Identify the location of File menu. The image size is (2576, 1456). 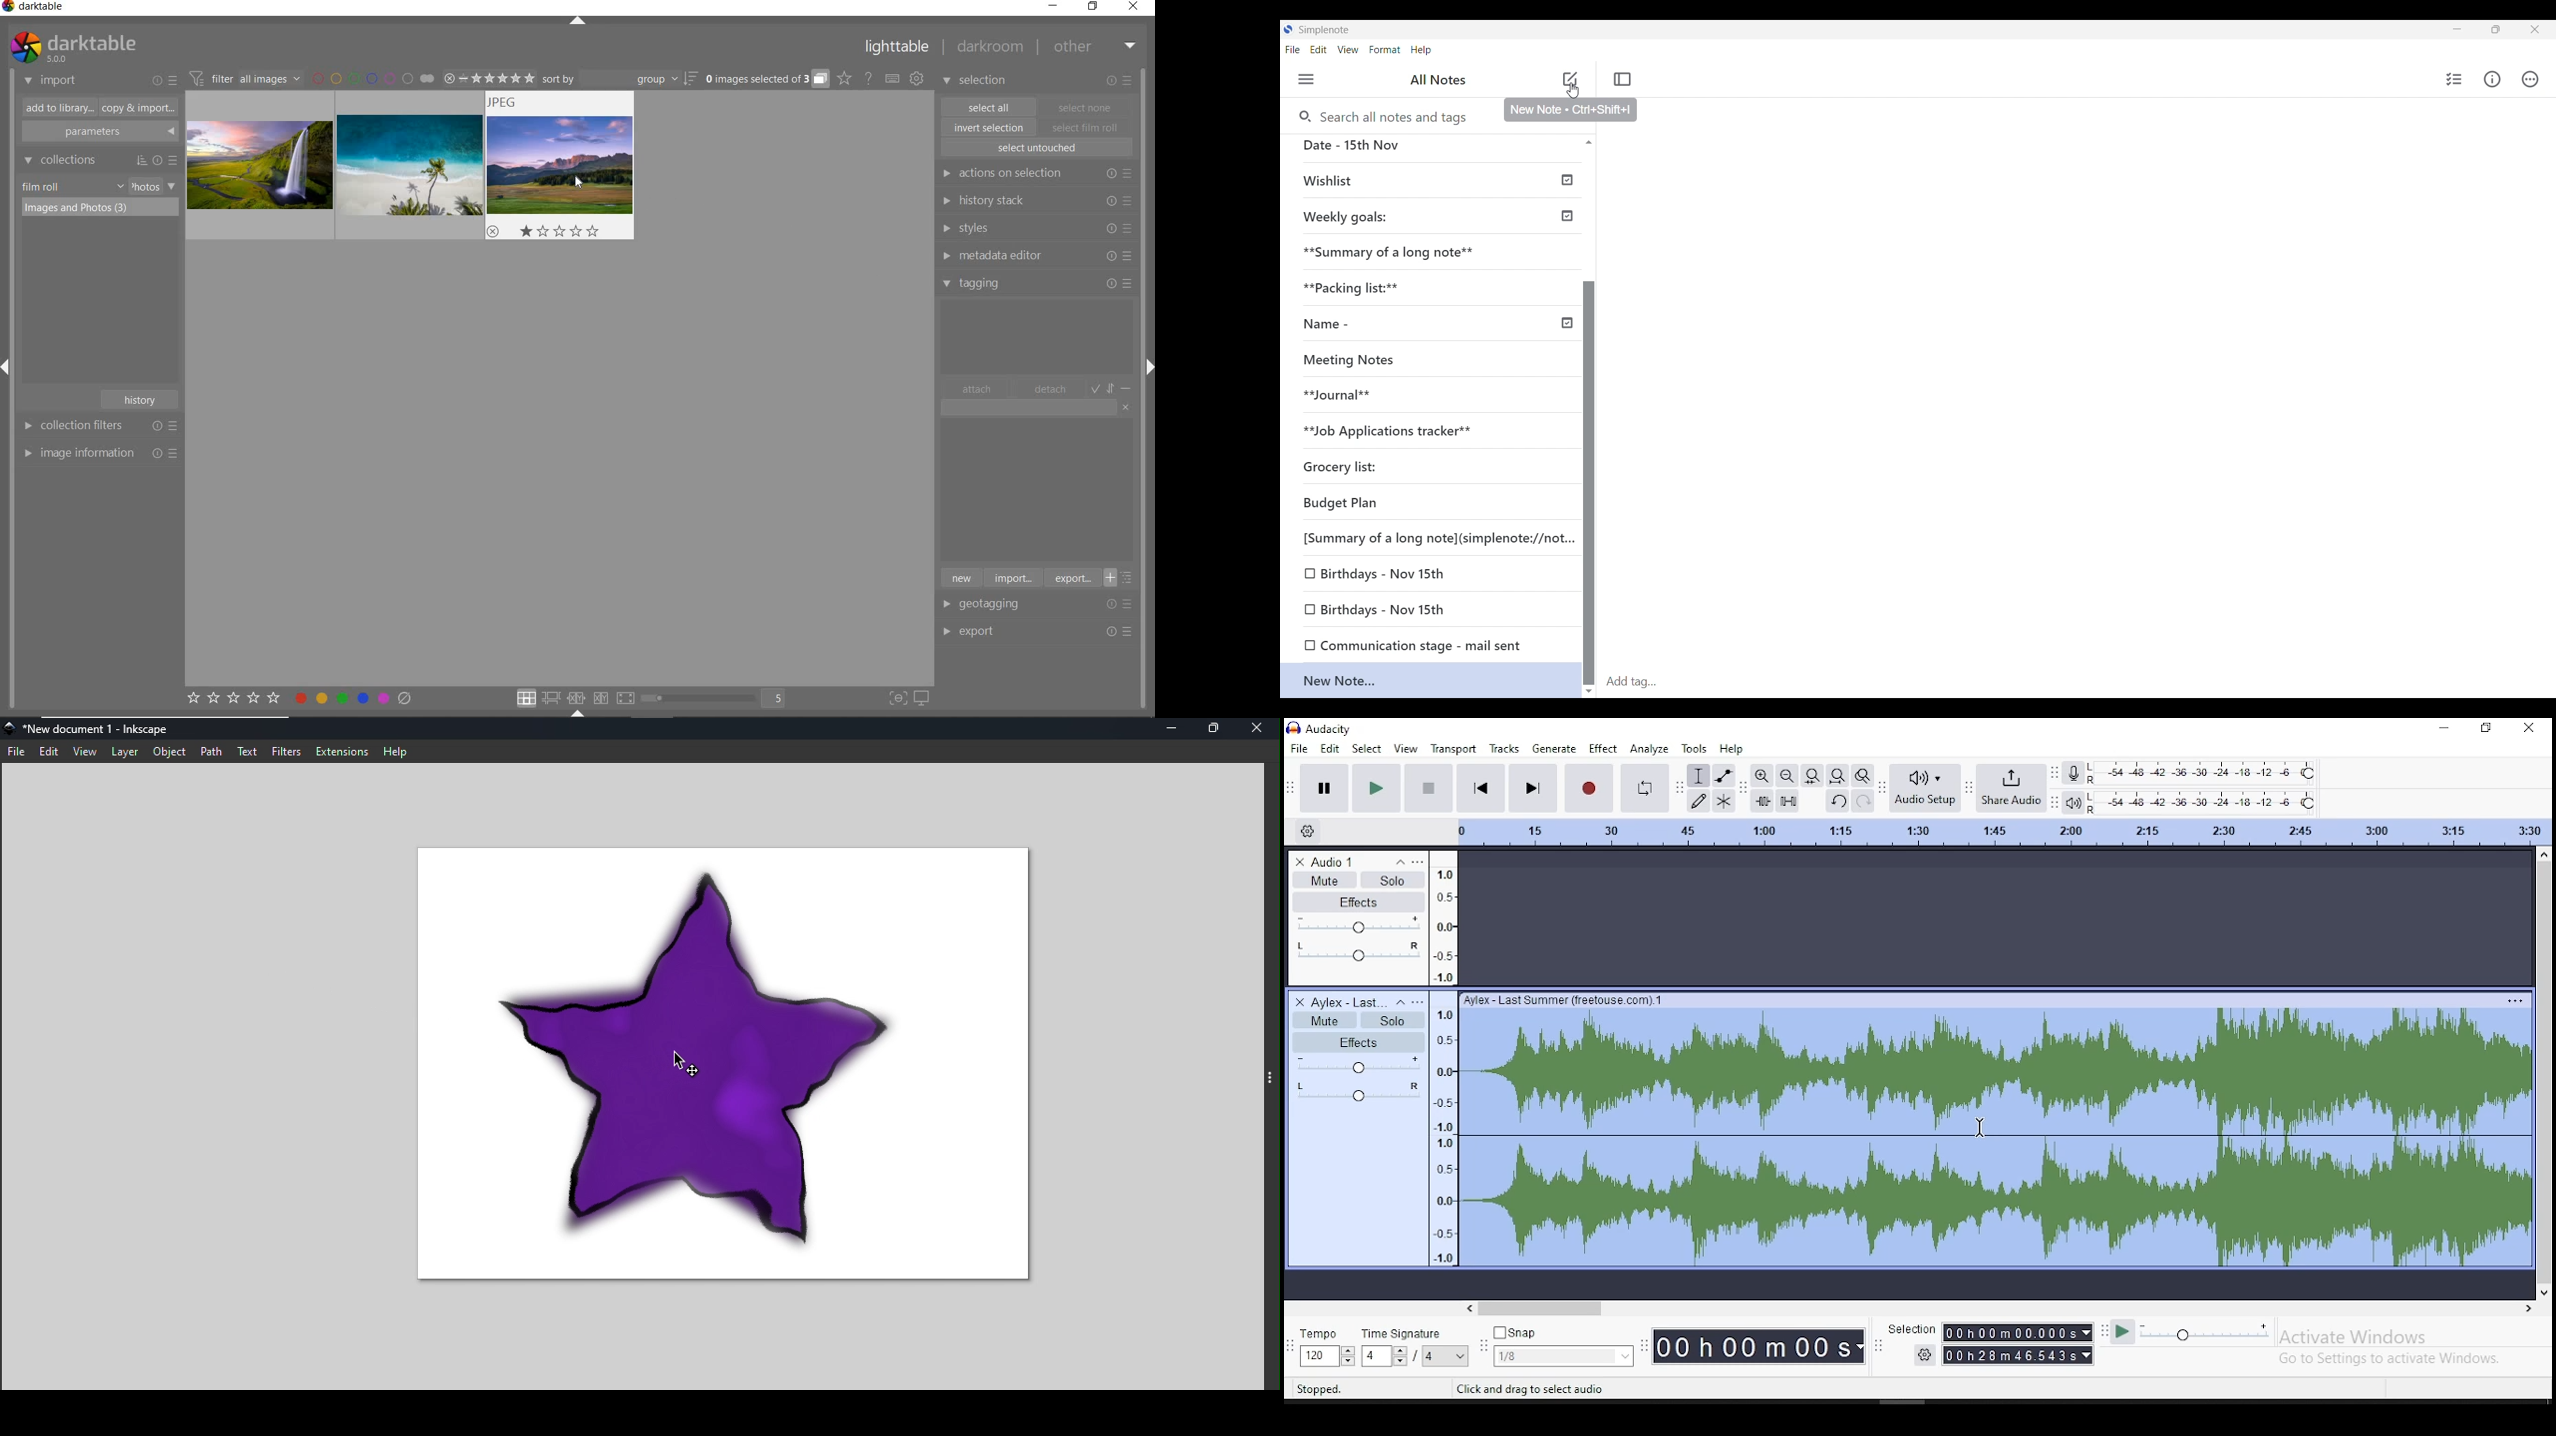
(1293, 50).